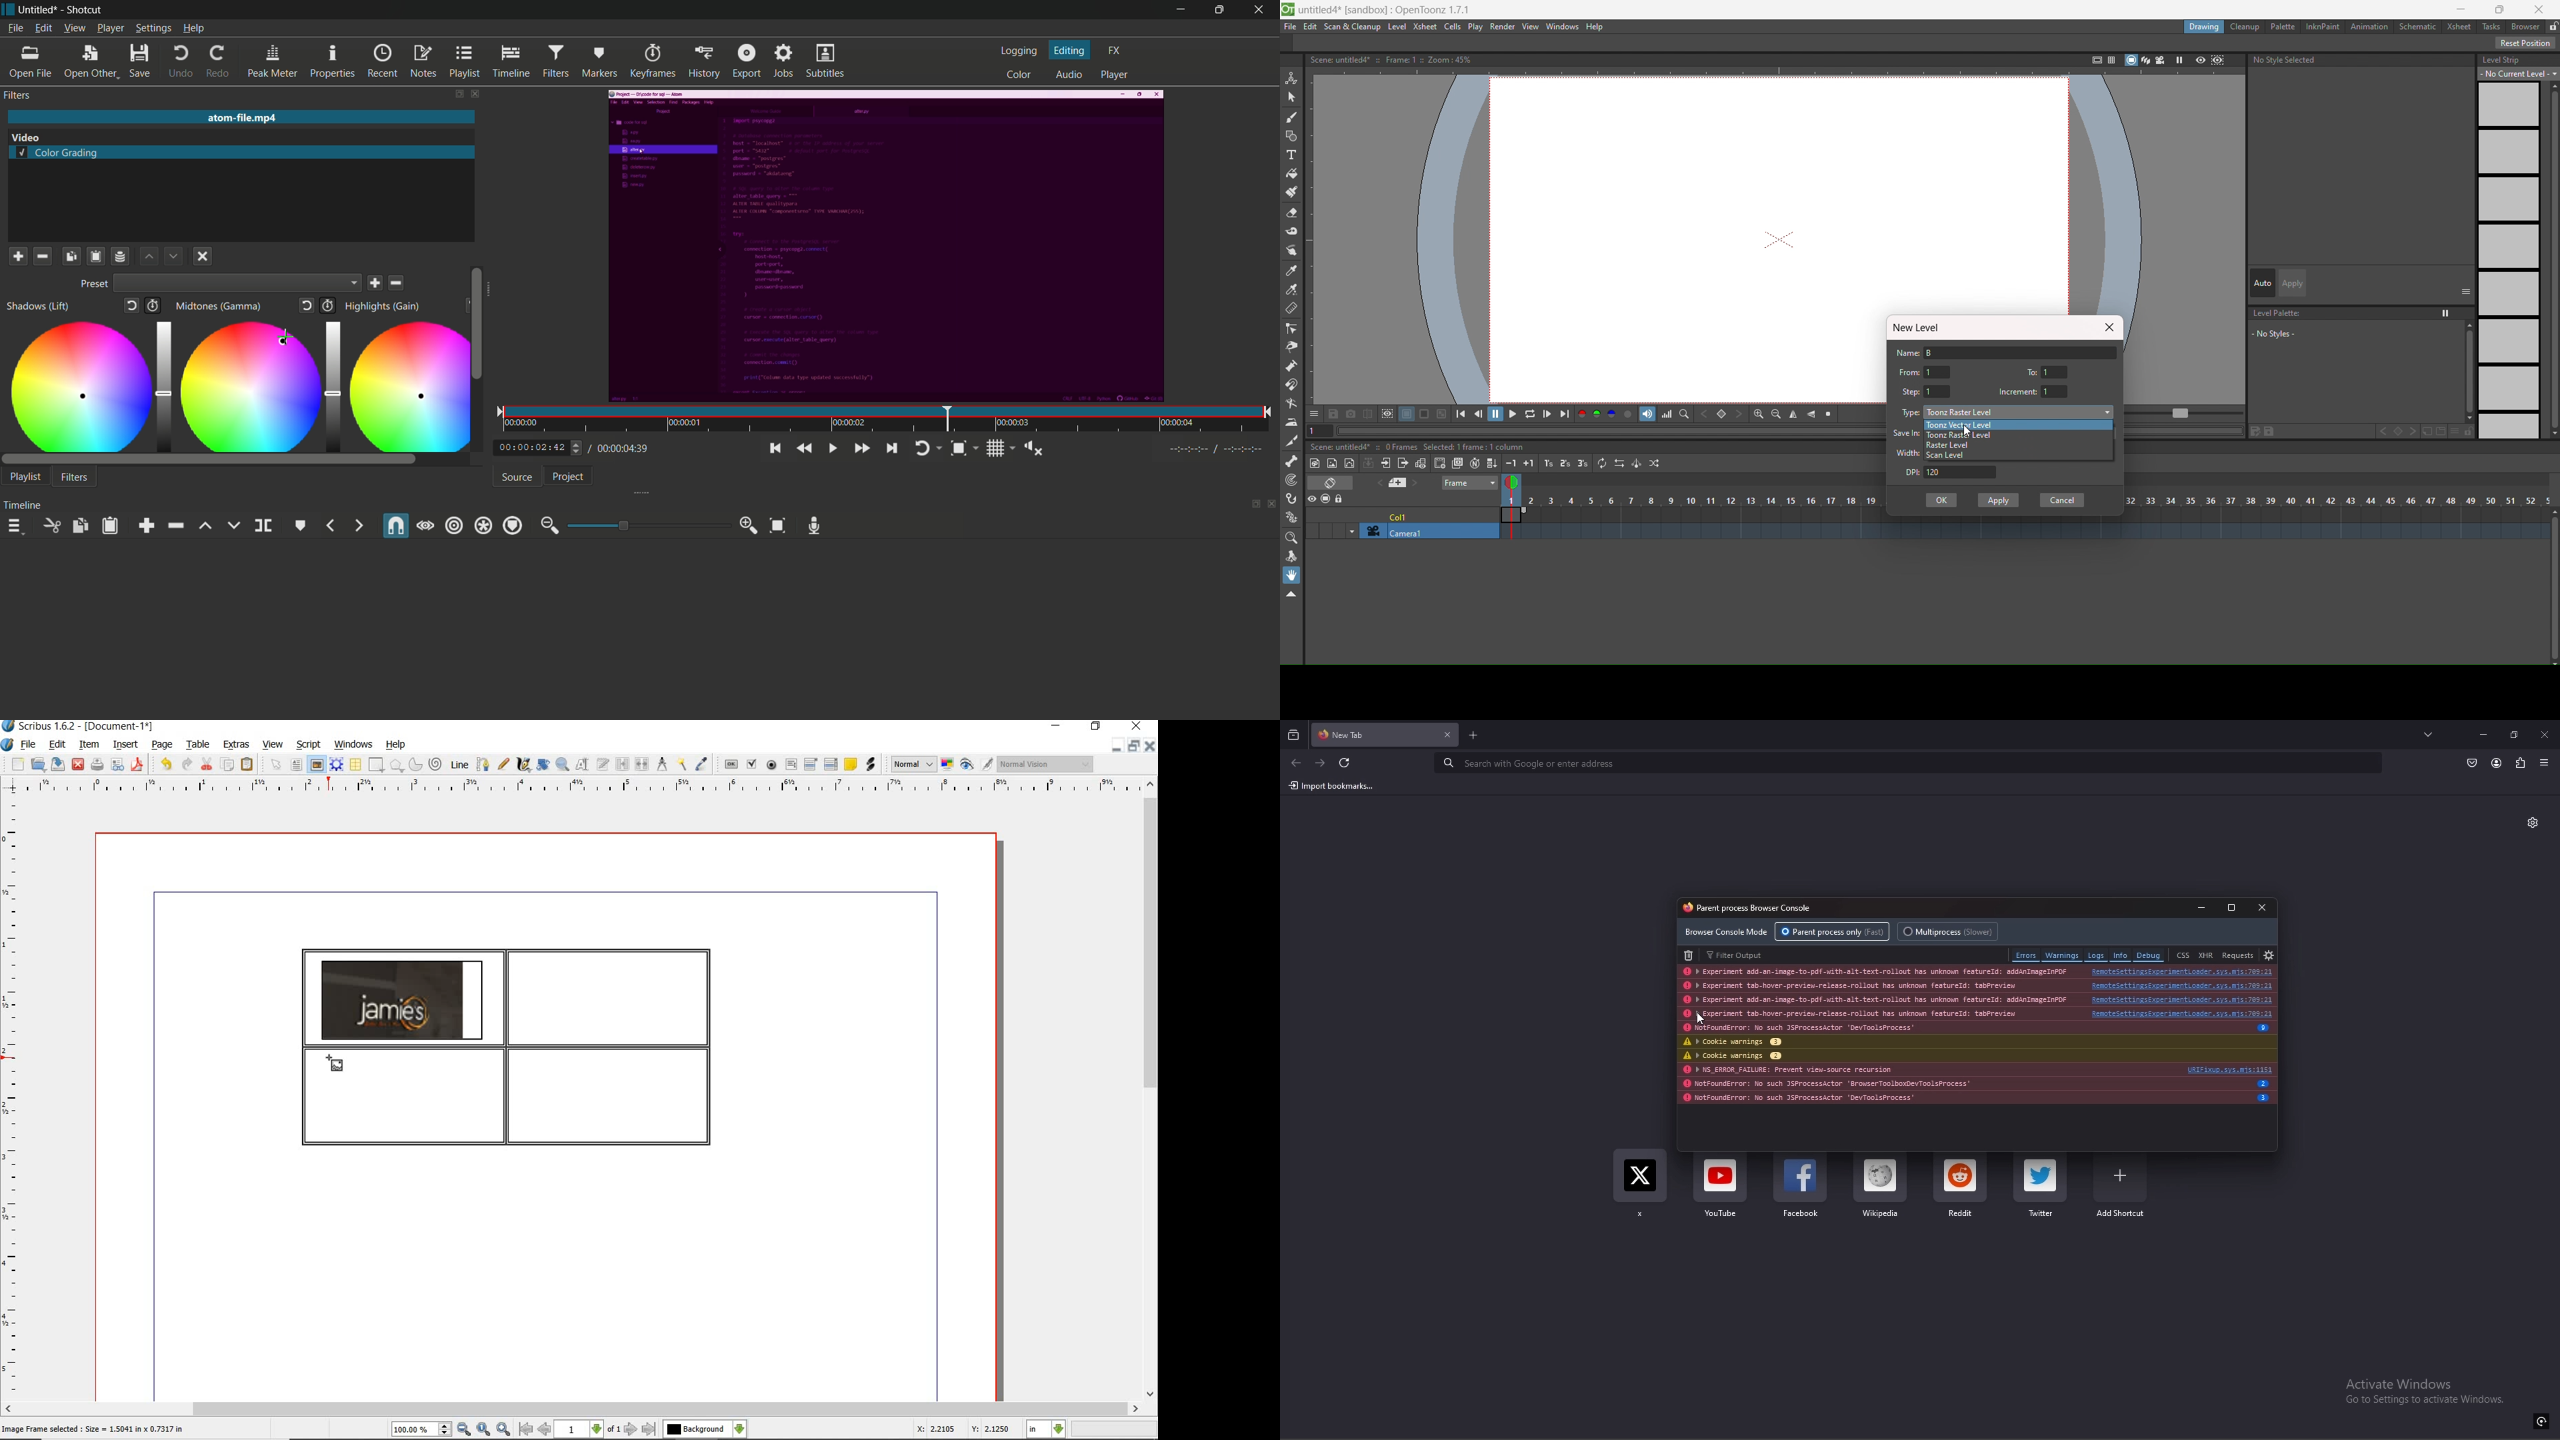 The image size is (2576, 1456). I want to click on select, so click(279, 768).